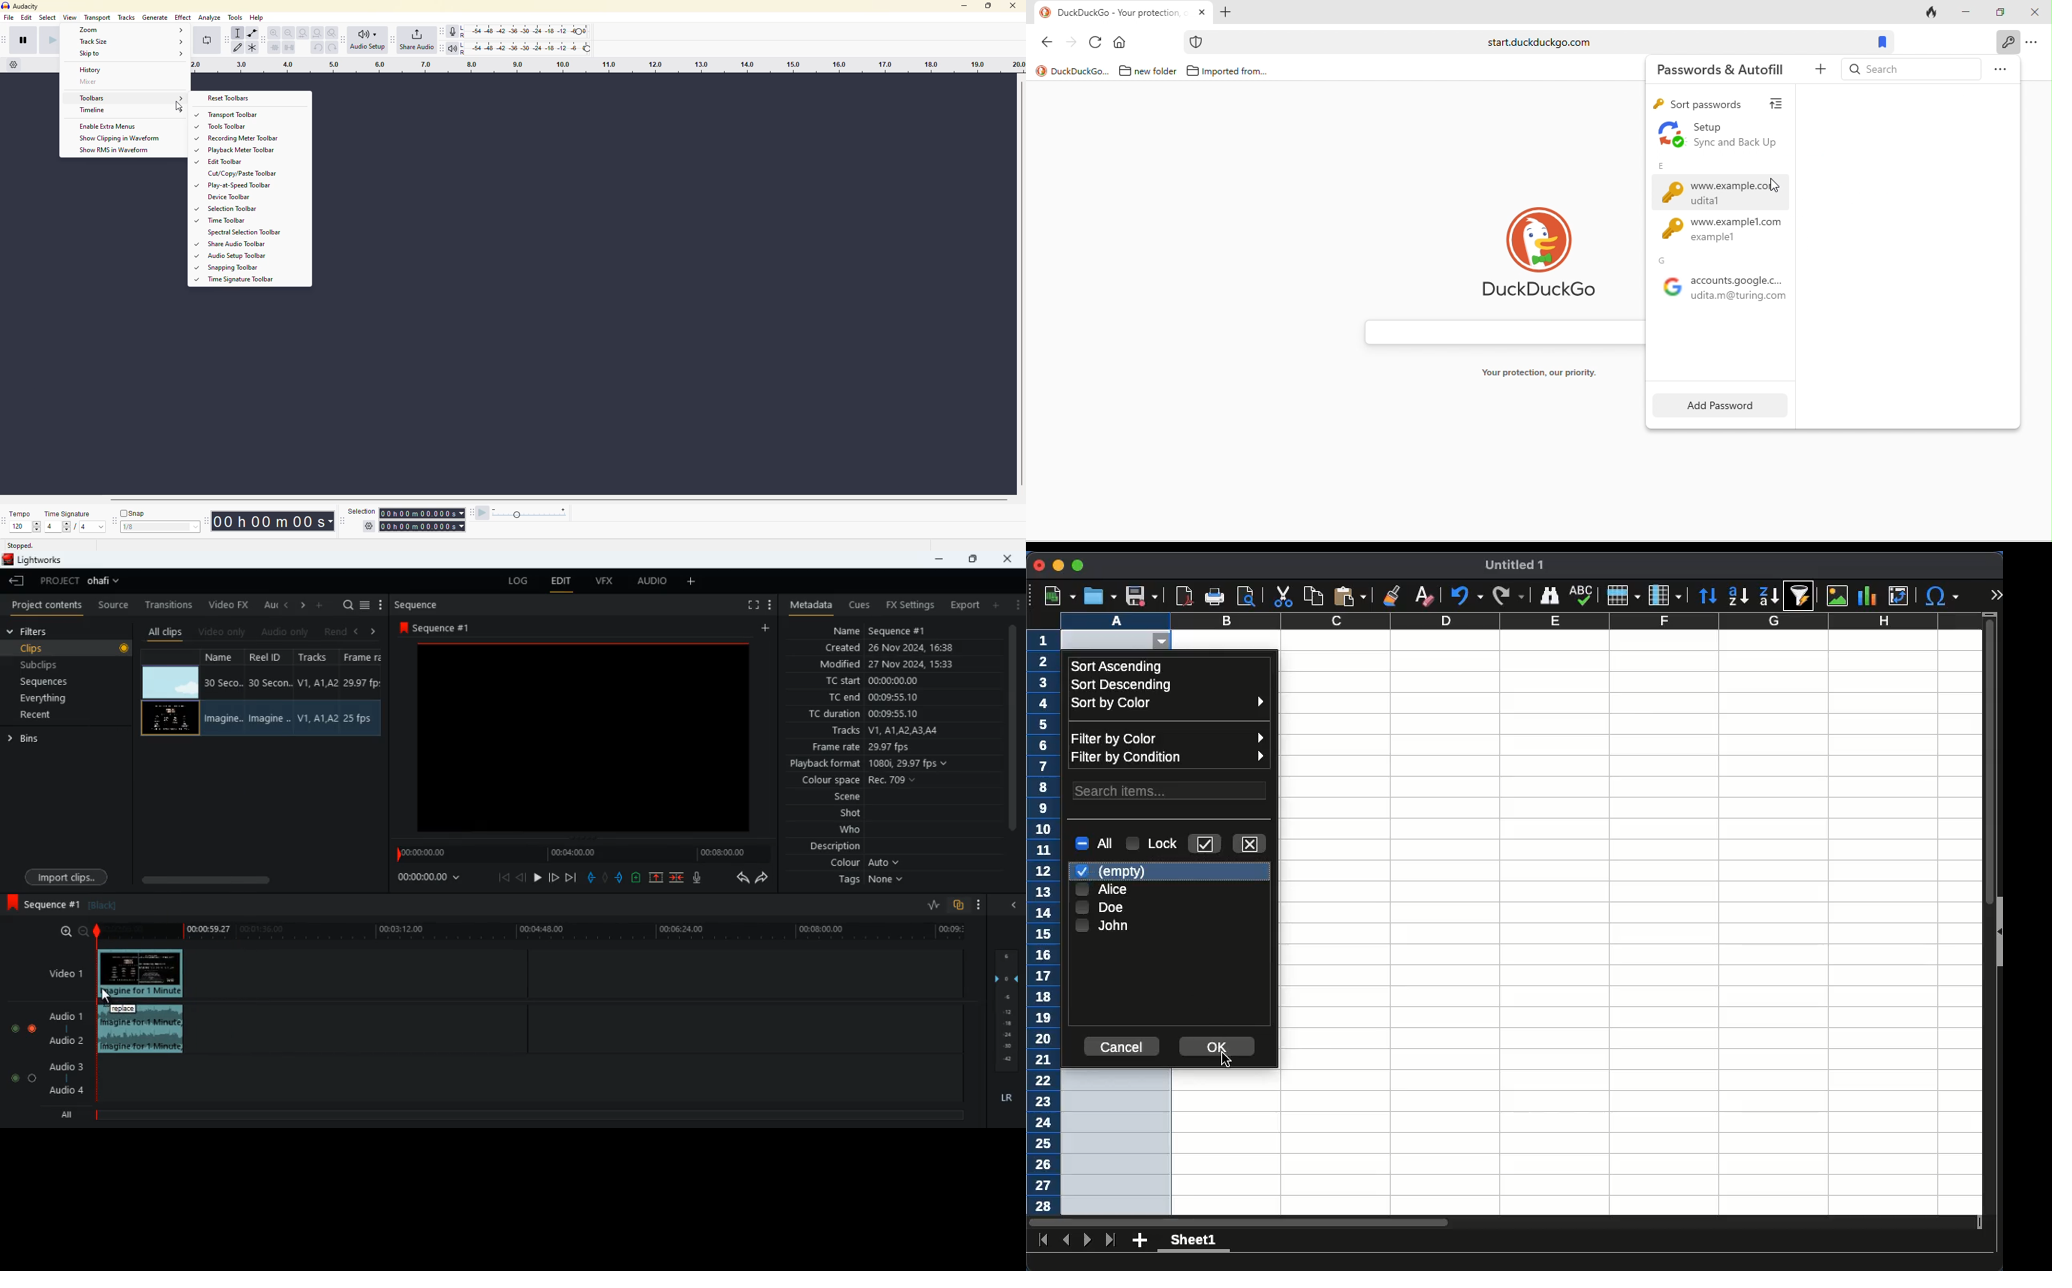 Image resolution: width=2072 pixels, height=1288 pixels. What do you see at coordinates (304, 606) in the screenshot?
I see `right` at bounding box center [304, 606].